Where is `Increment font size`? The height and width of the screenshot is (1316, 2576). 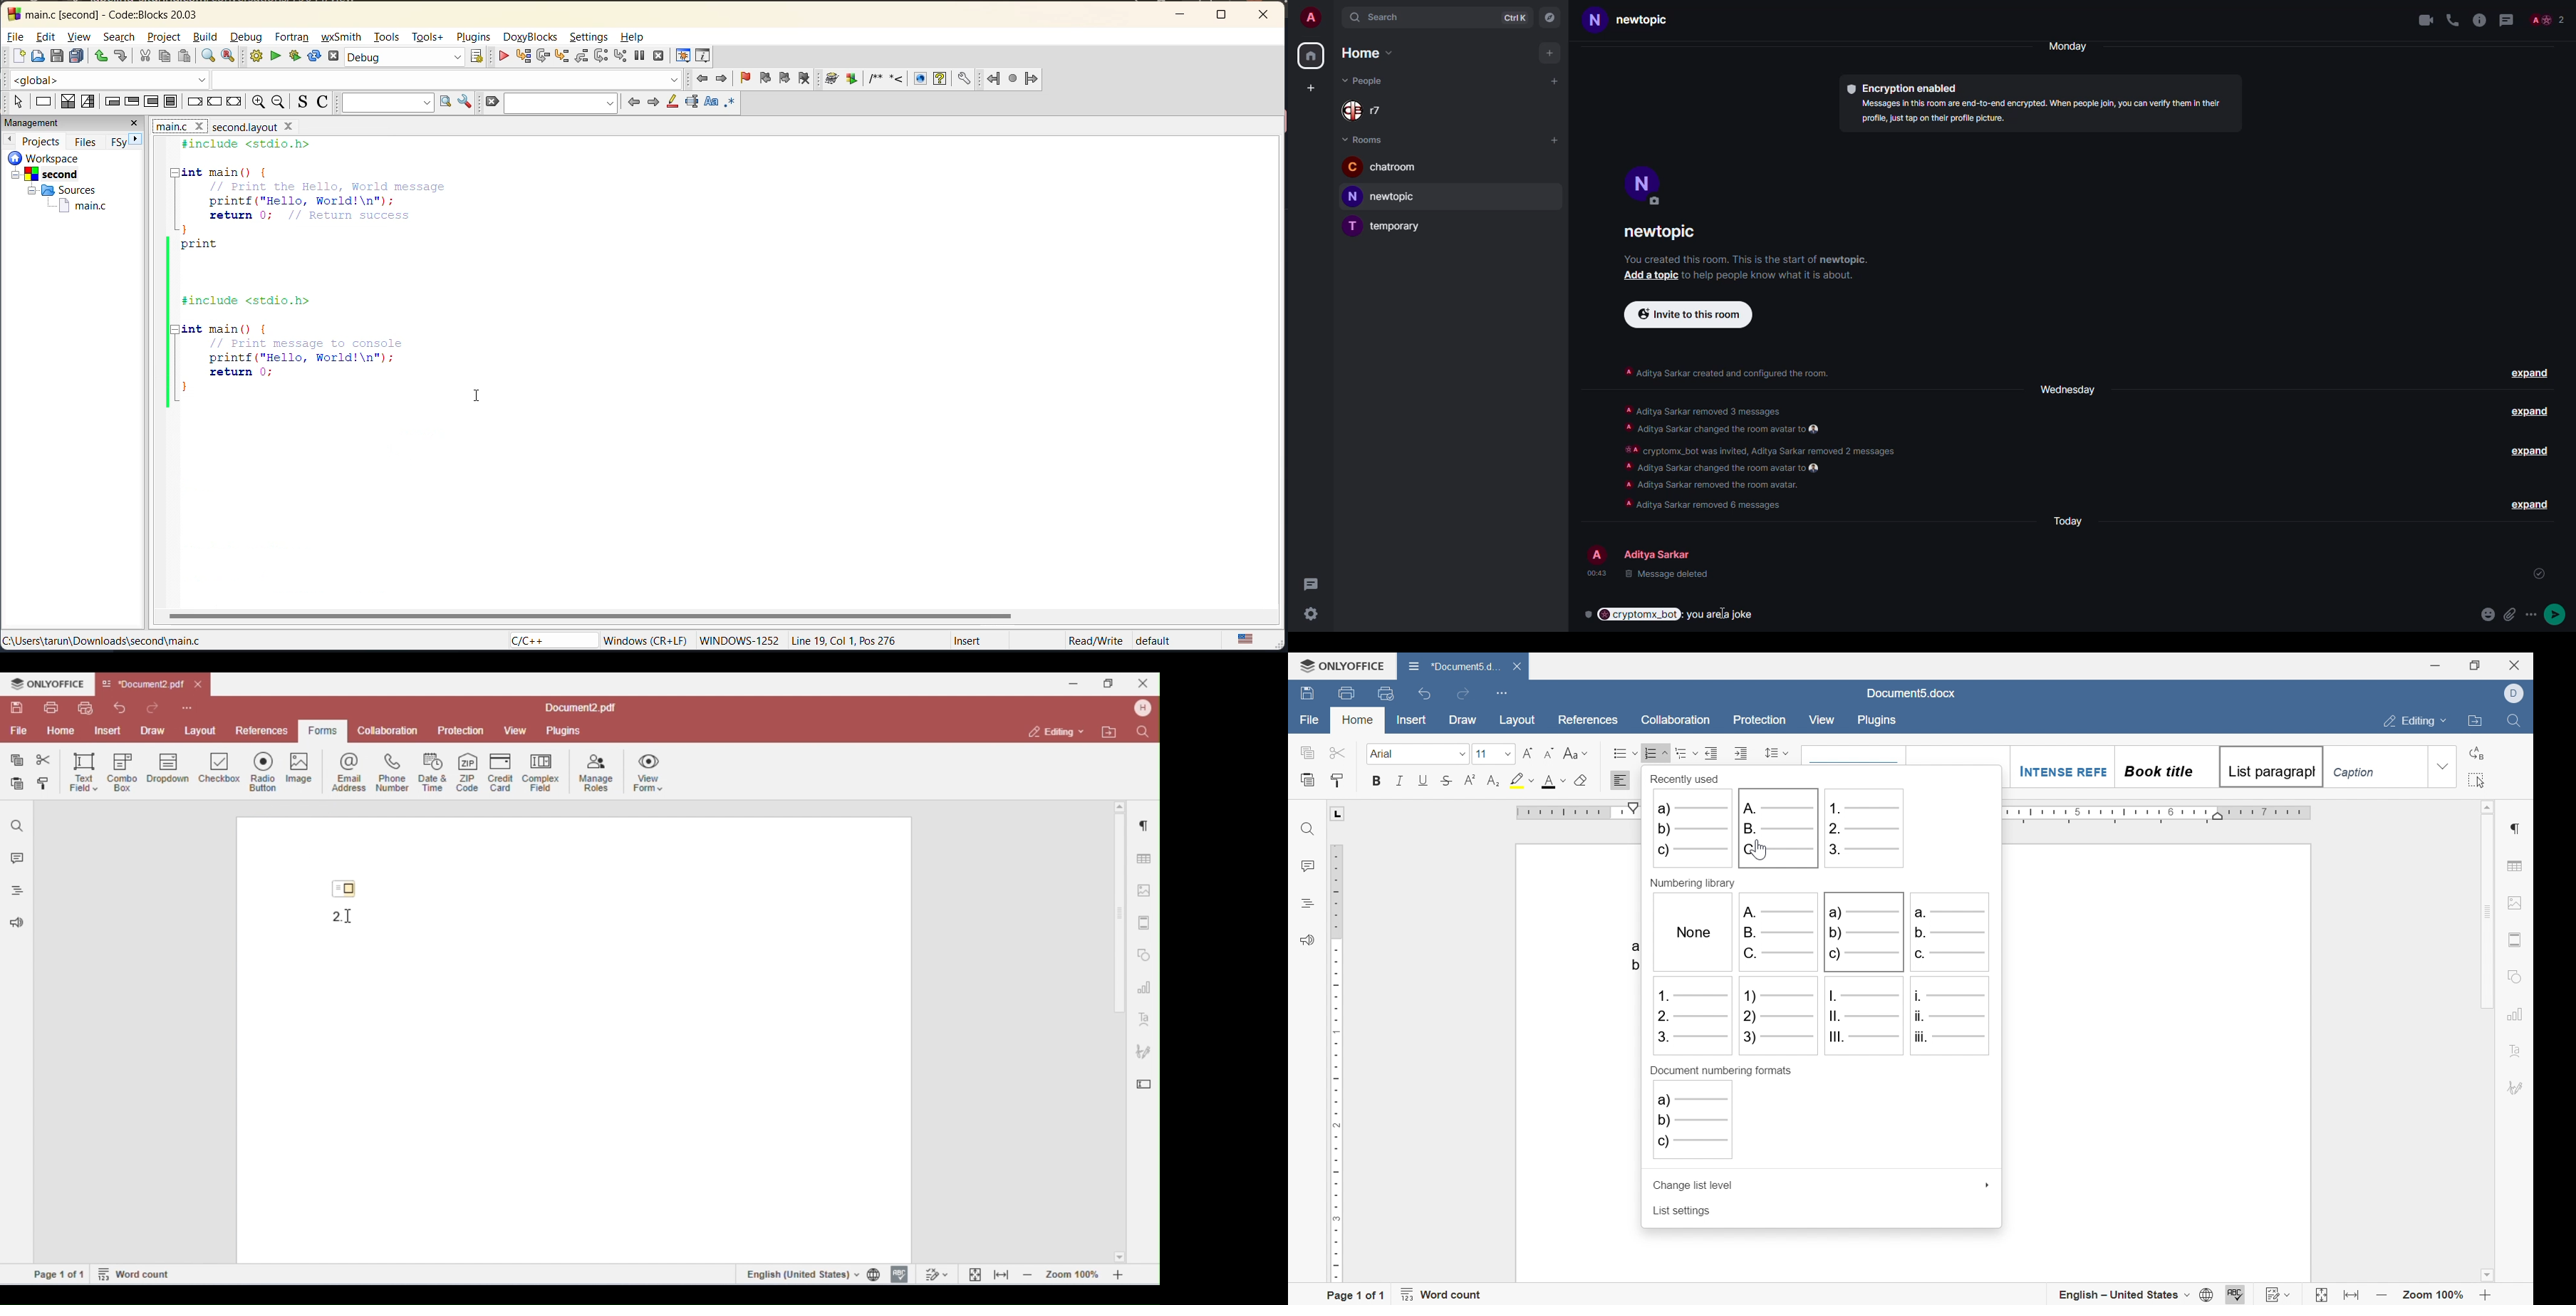
Increment font size is located at coordinates (1529, 754).